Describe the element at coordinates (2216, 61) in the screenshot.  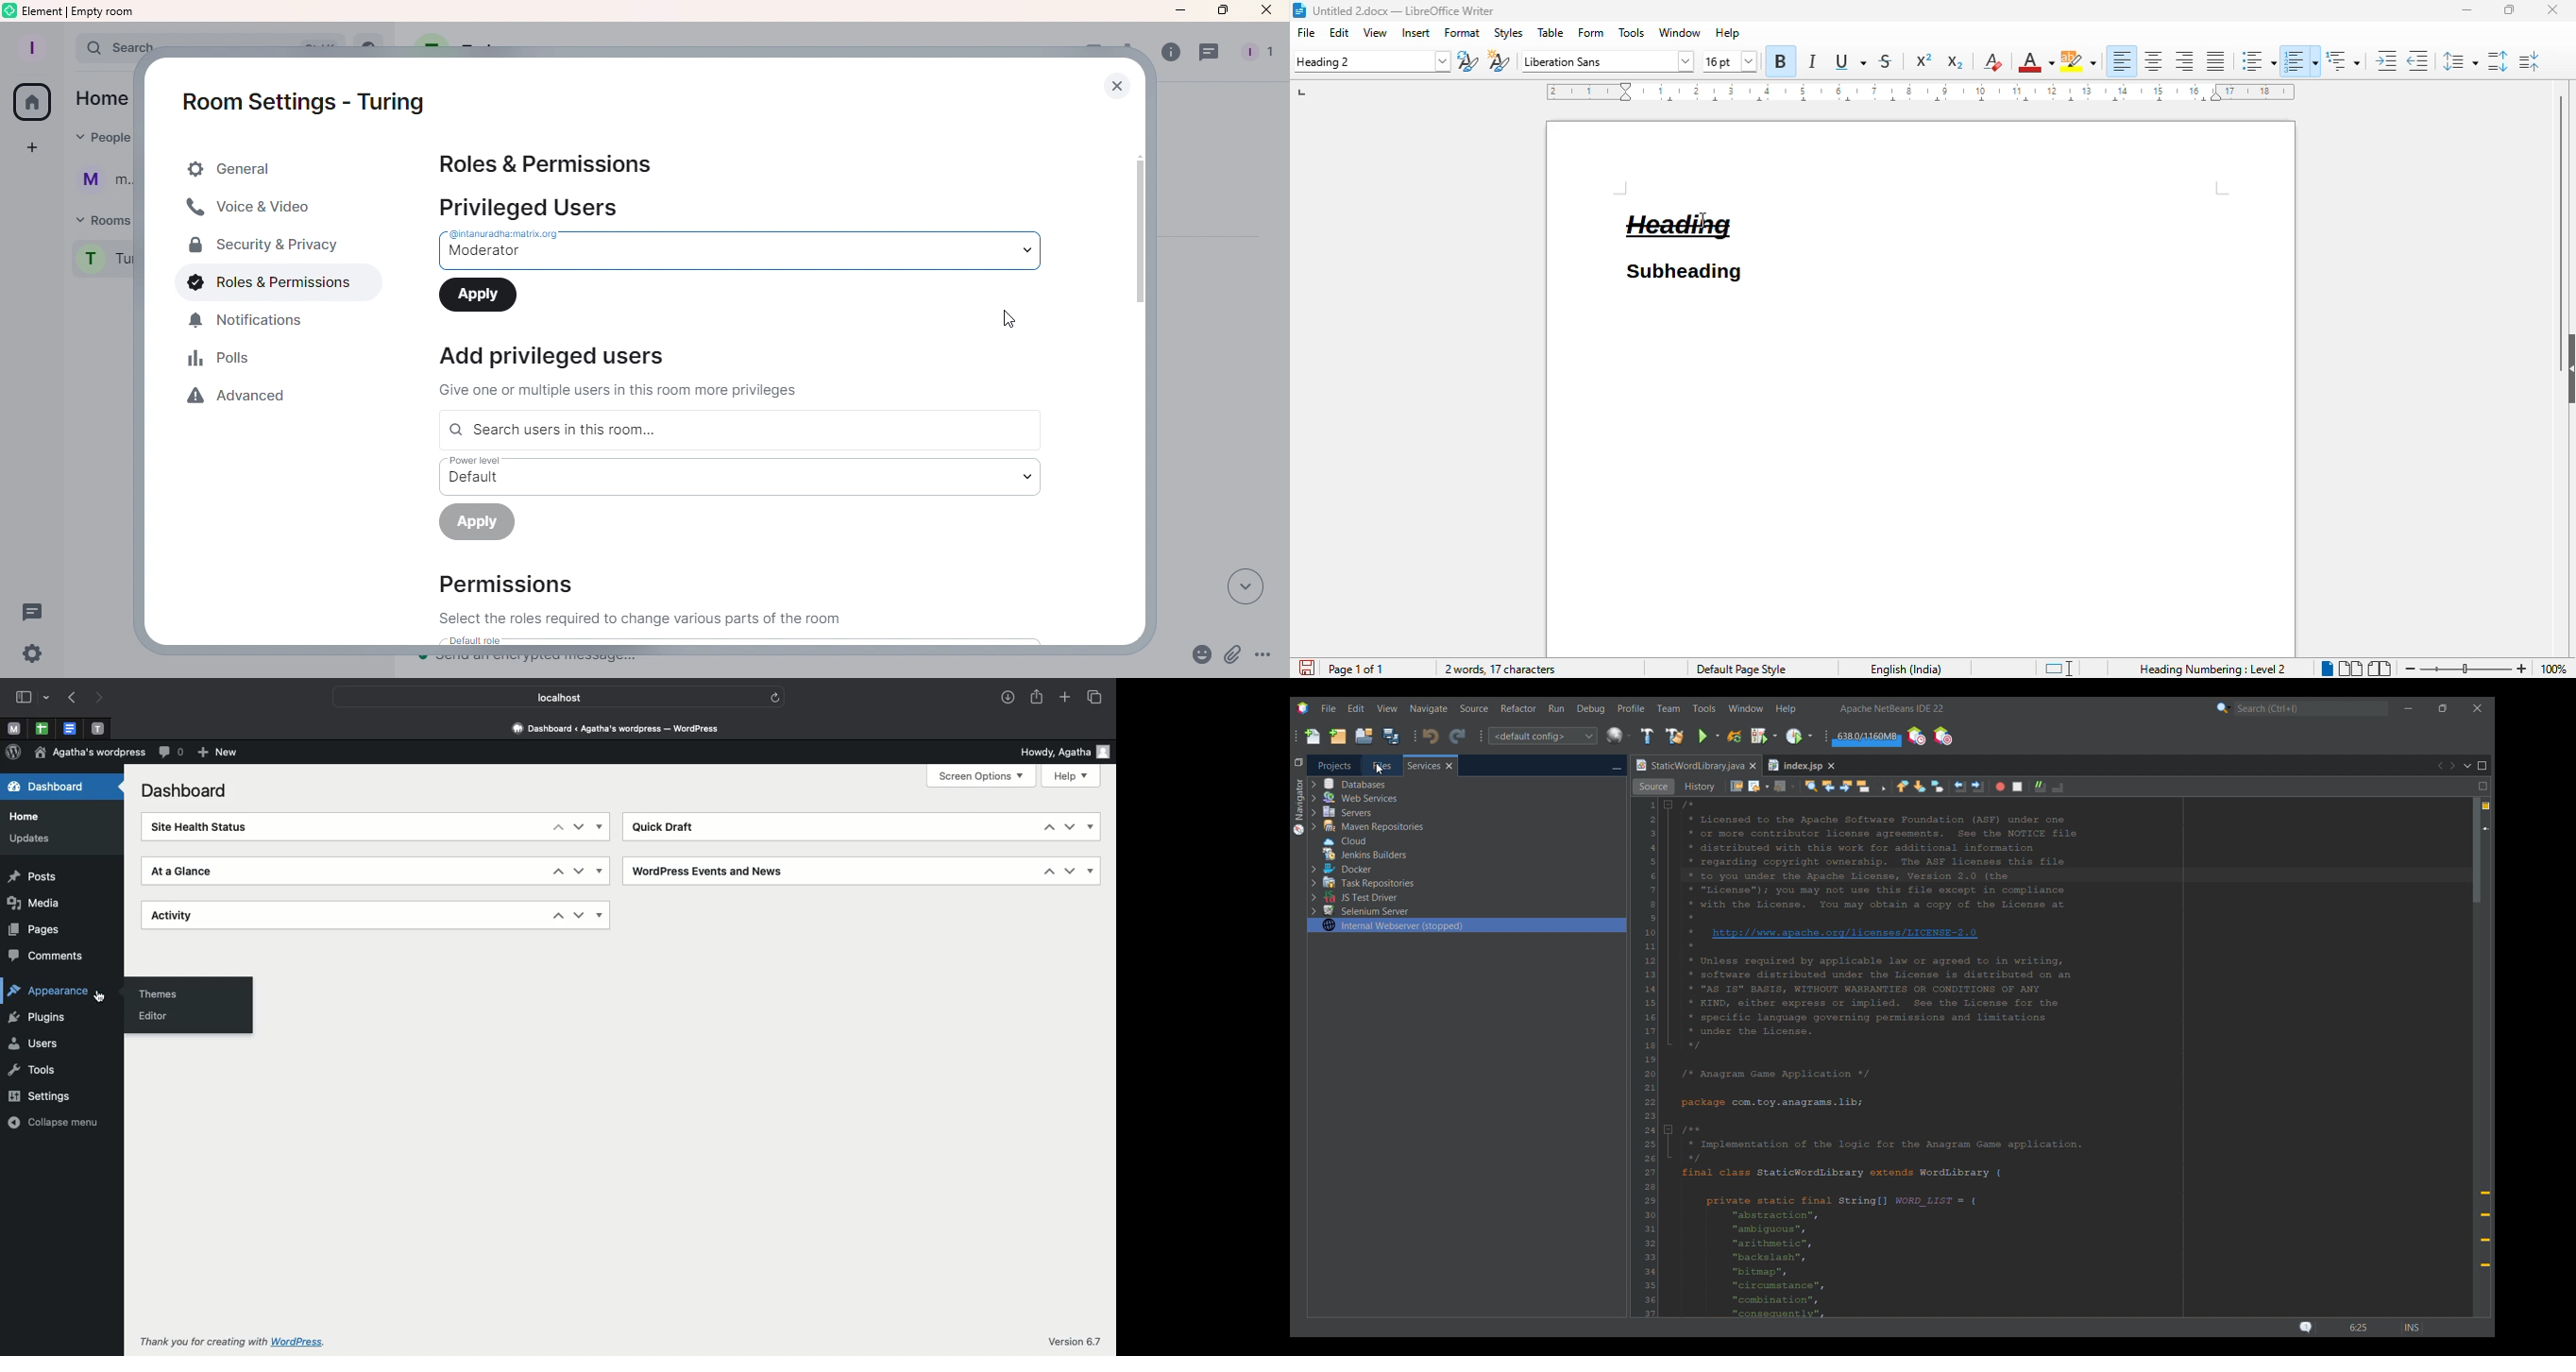
I see `justified` at that location.